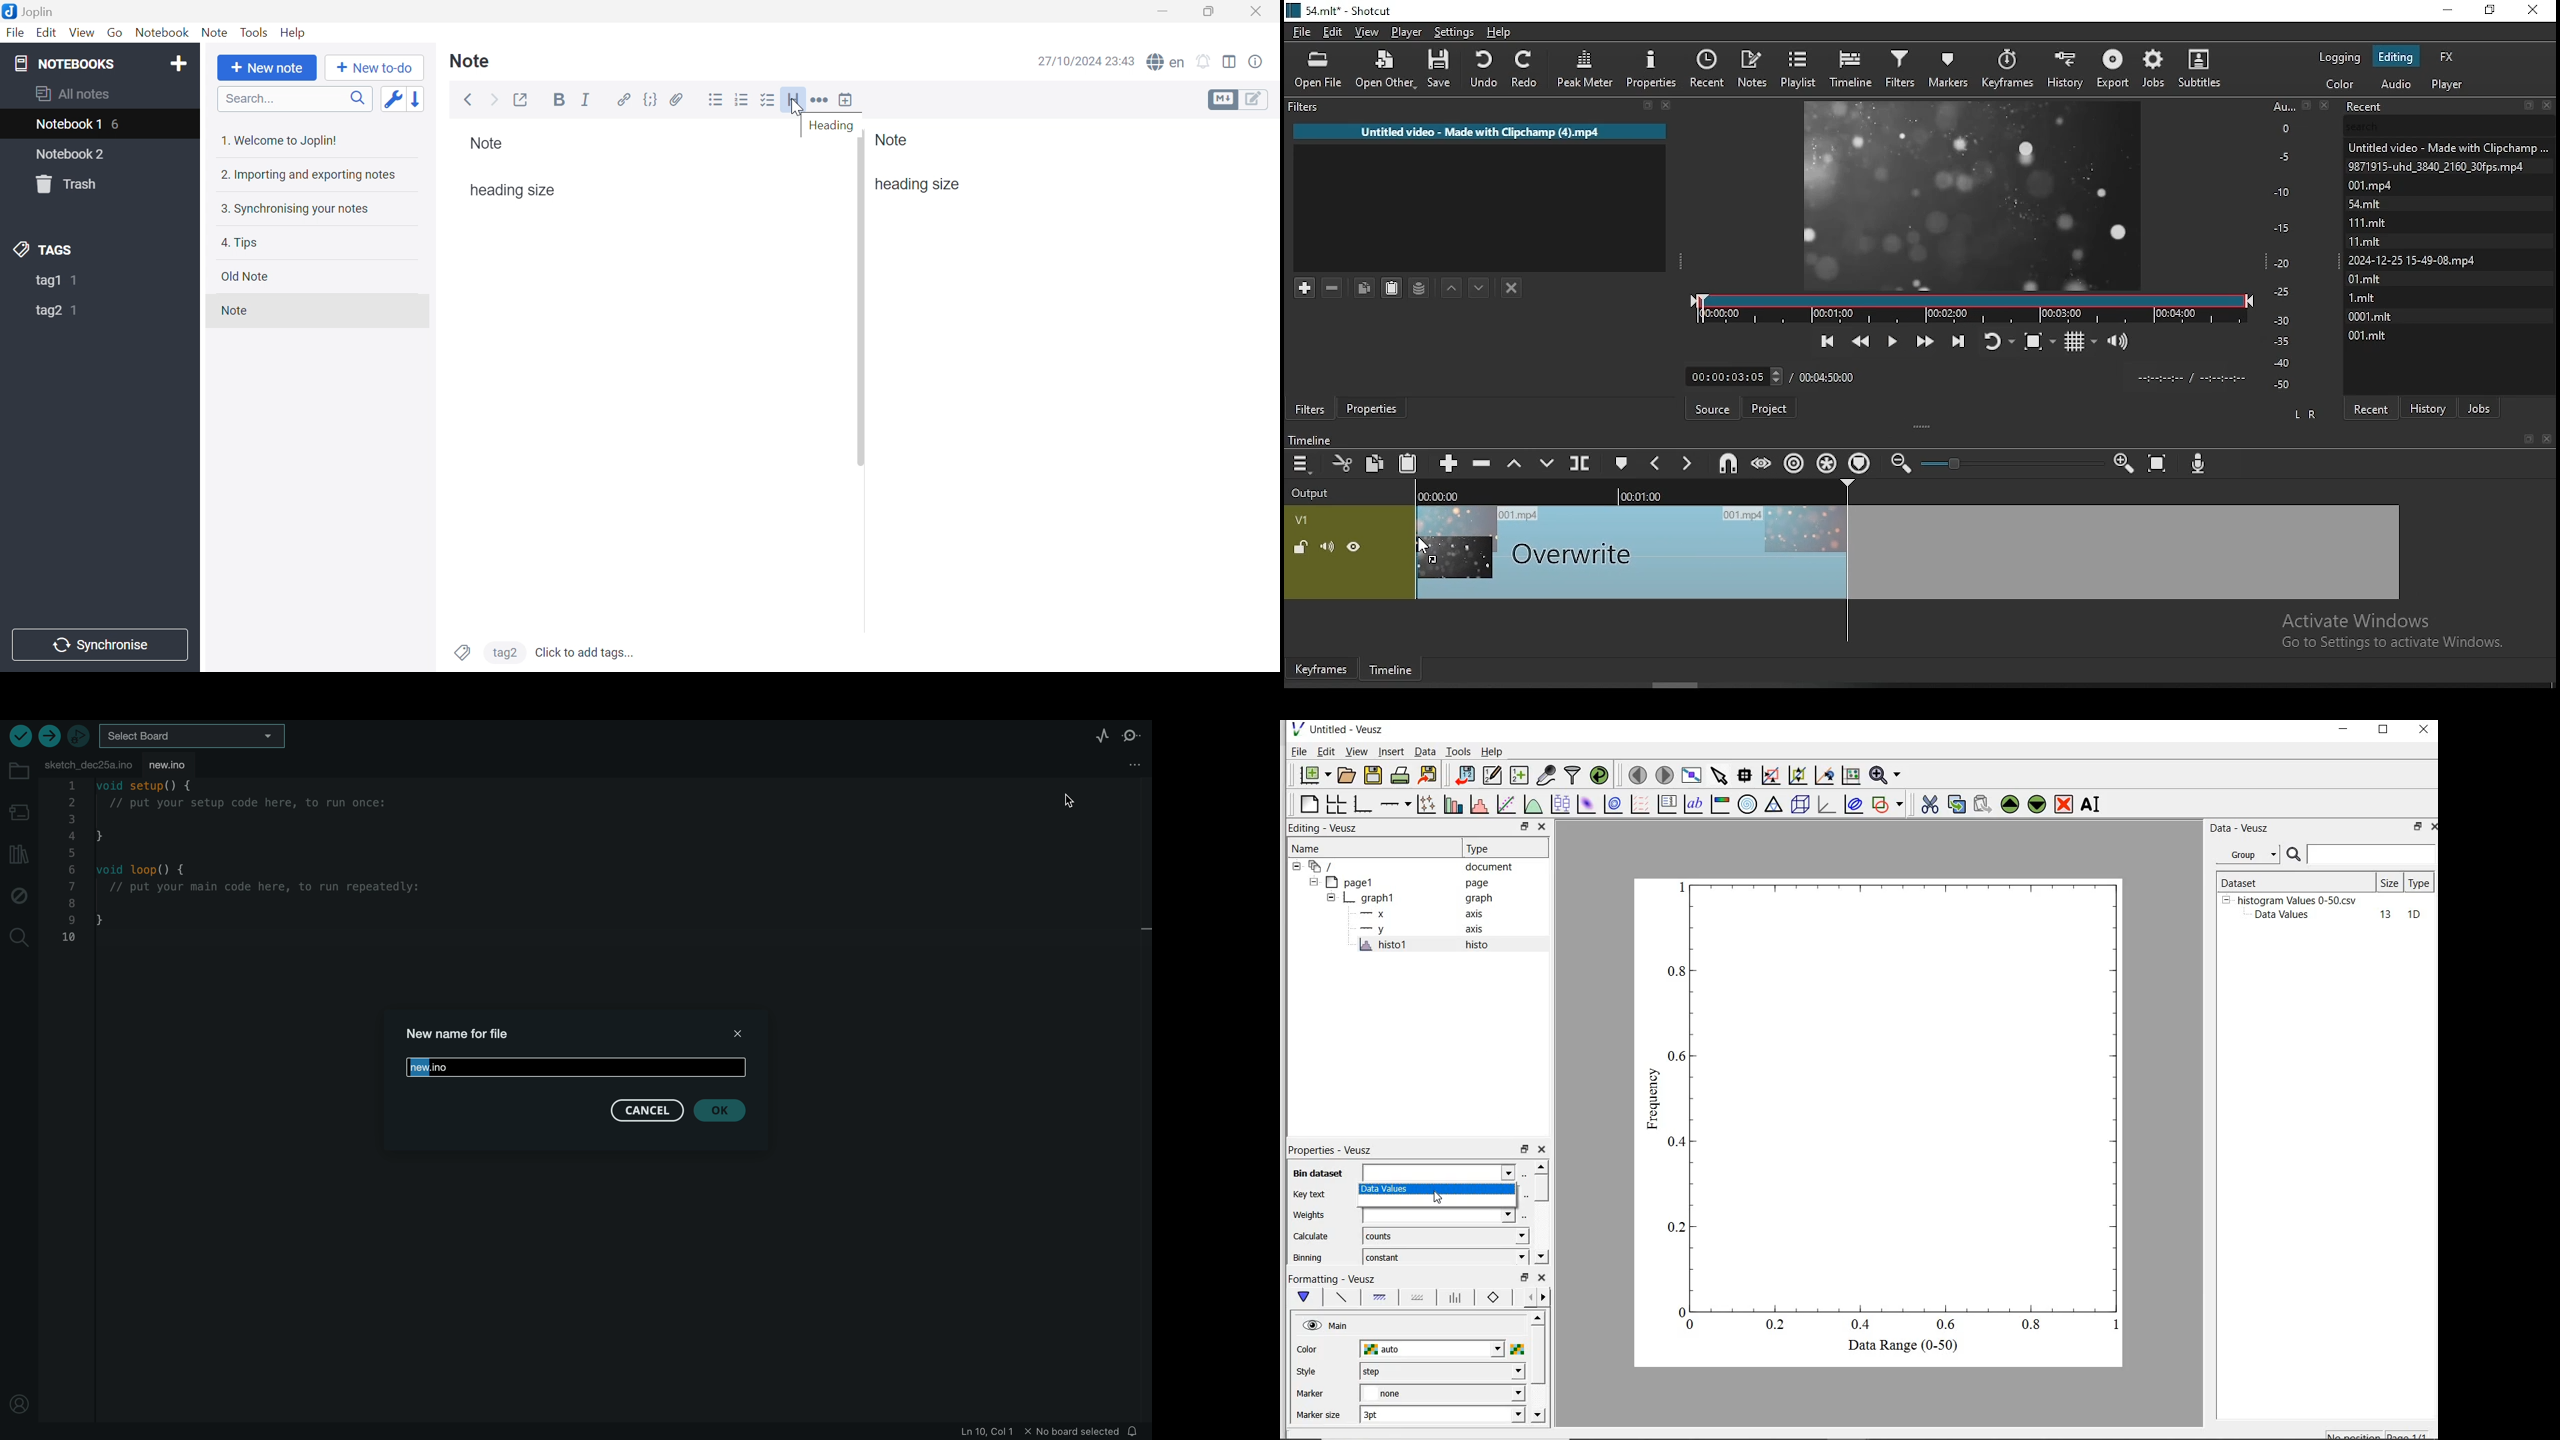  What do you see at coordinates (1547, 462) in the screenshot?
I see `overwrite` at bounding box center [1547, 462].